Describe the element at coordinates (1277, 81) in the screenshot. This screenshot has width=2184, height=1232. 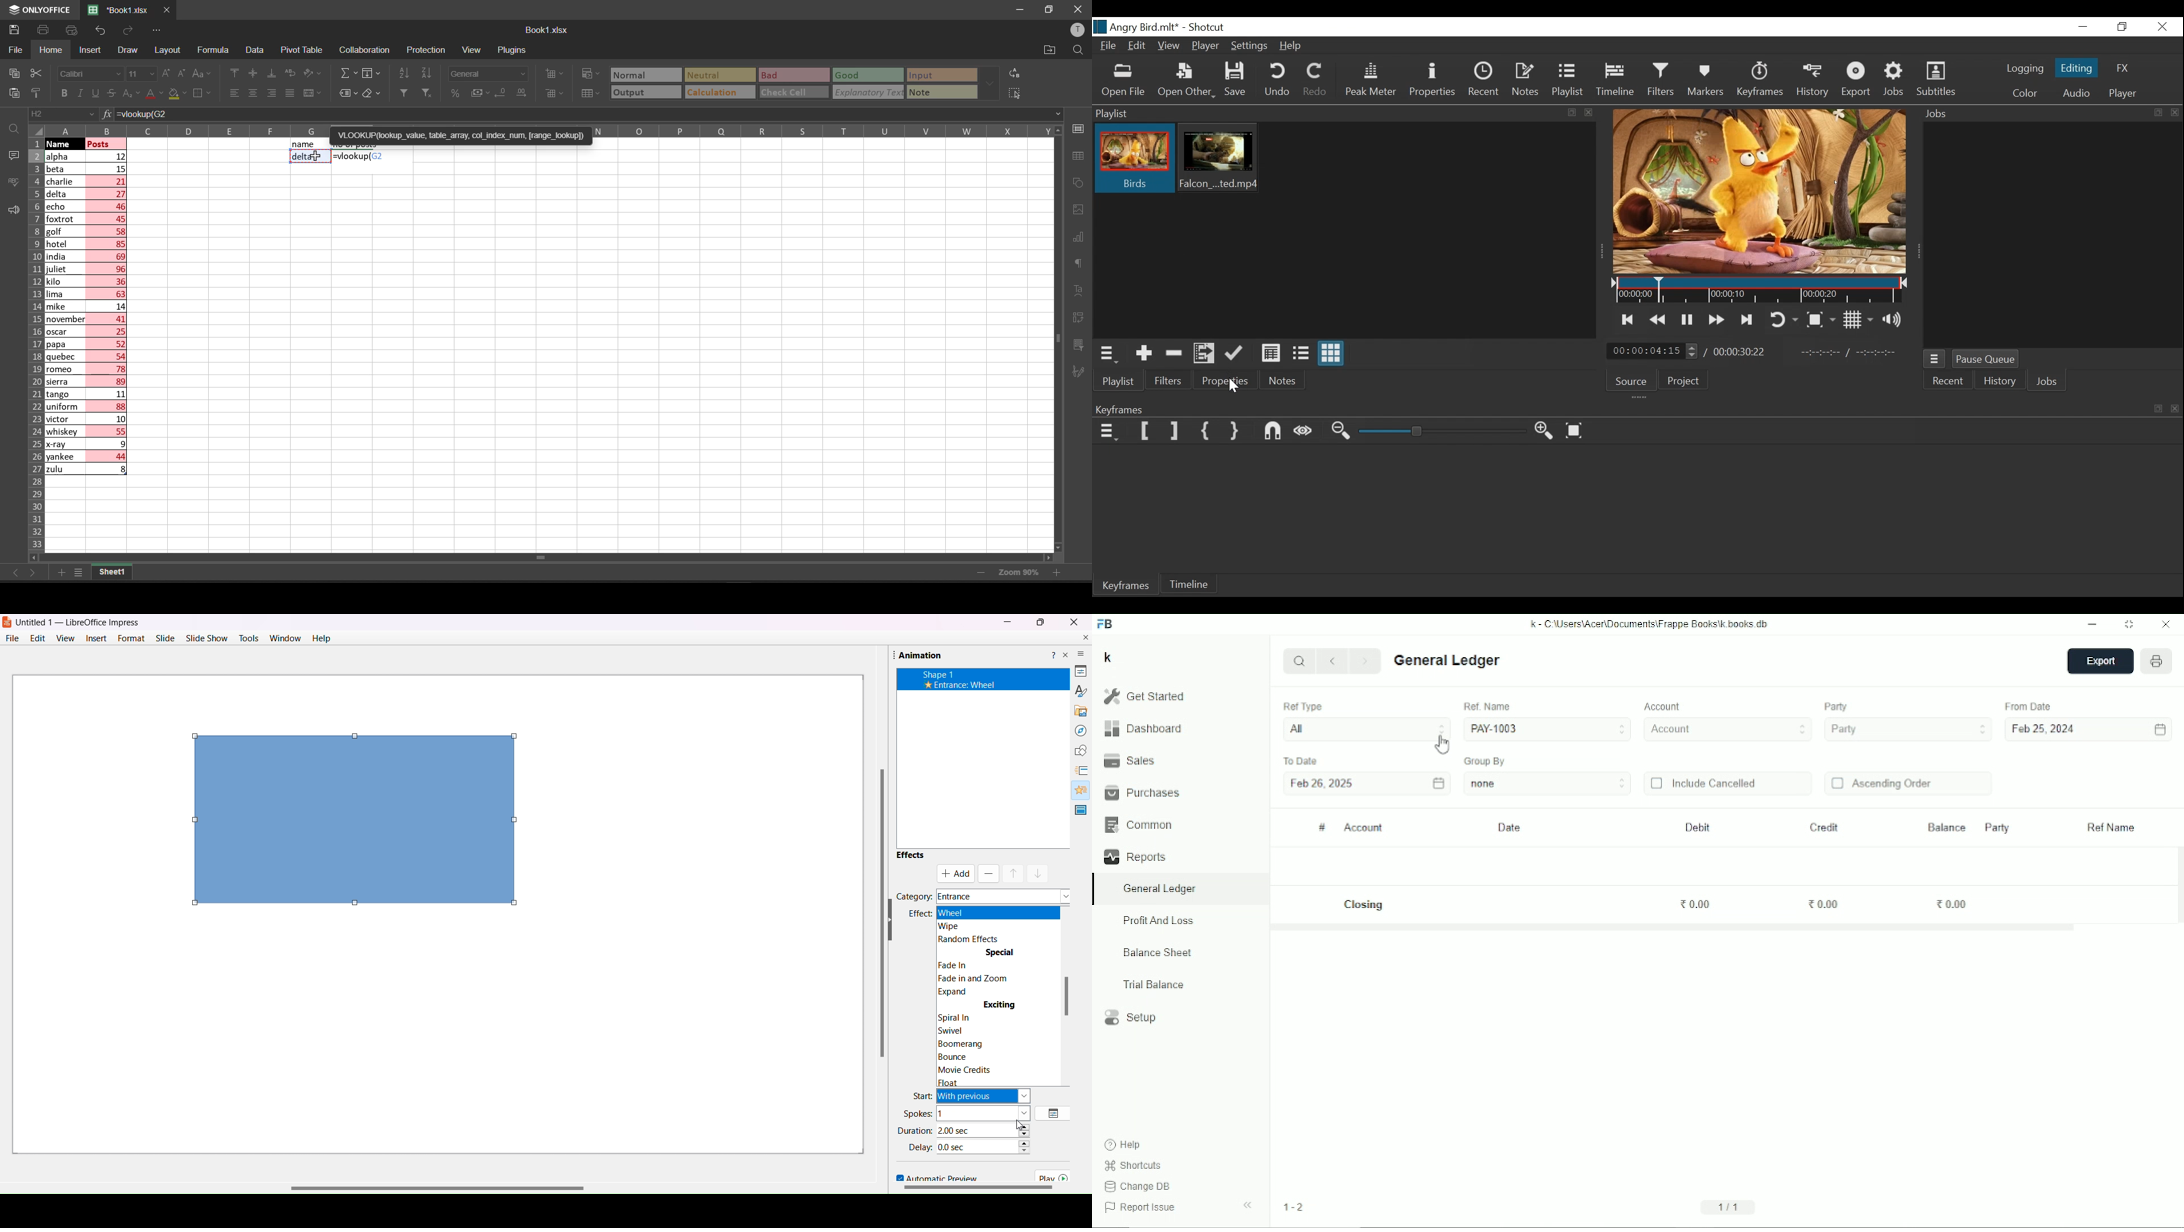
I see `Undo` at that location.